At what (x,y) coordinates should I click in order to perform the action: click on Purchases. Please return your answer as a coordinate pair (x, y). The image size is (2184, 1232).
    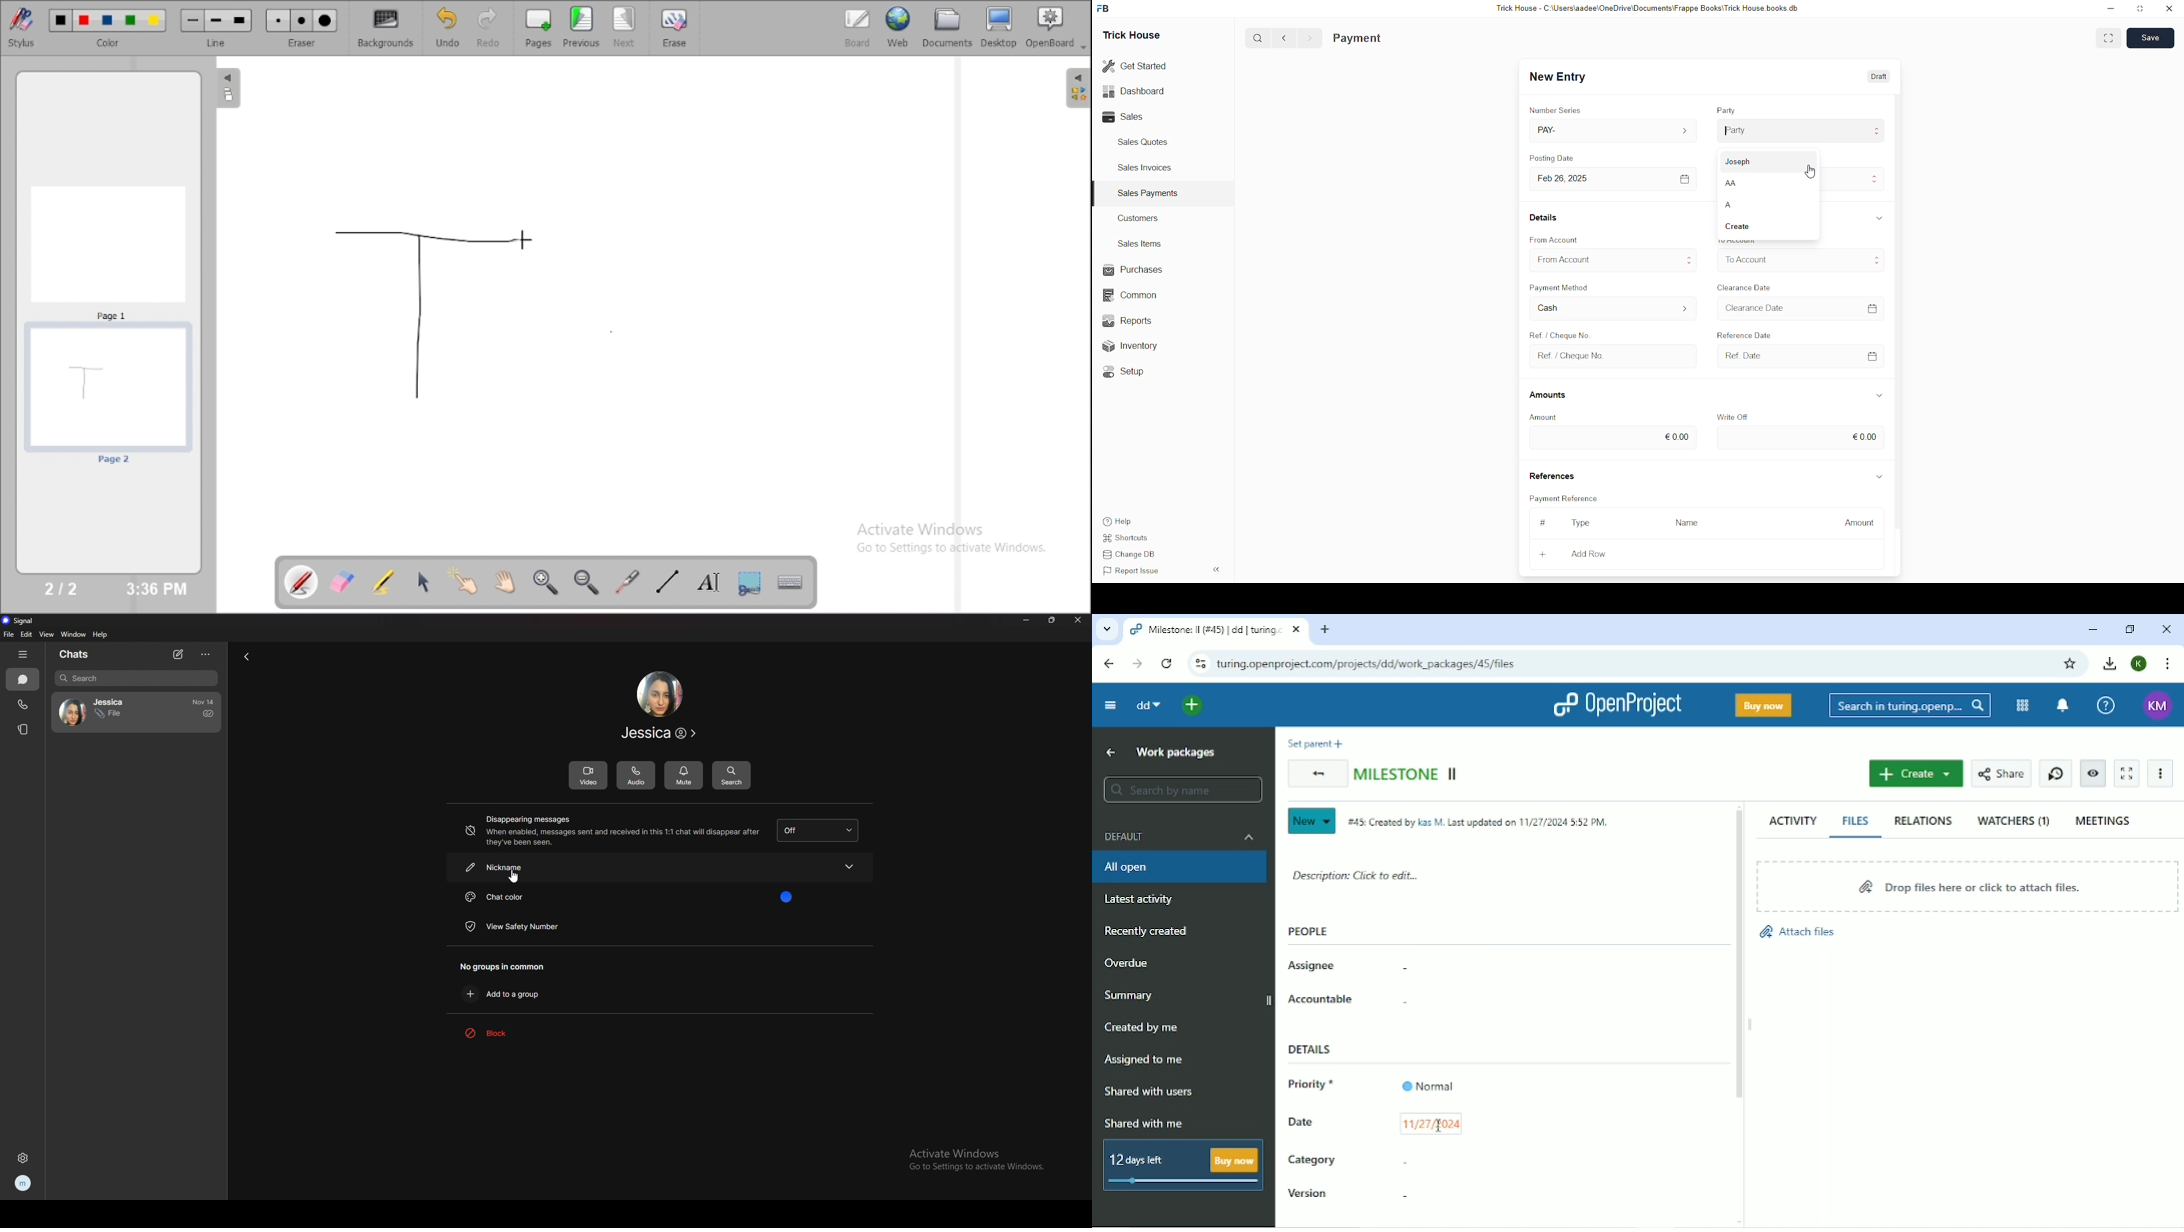
    Looking at the image, I should click on (1135, 270).